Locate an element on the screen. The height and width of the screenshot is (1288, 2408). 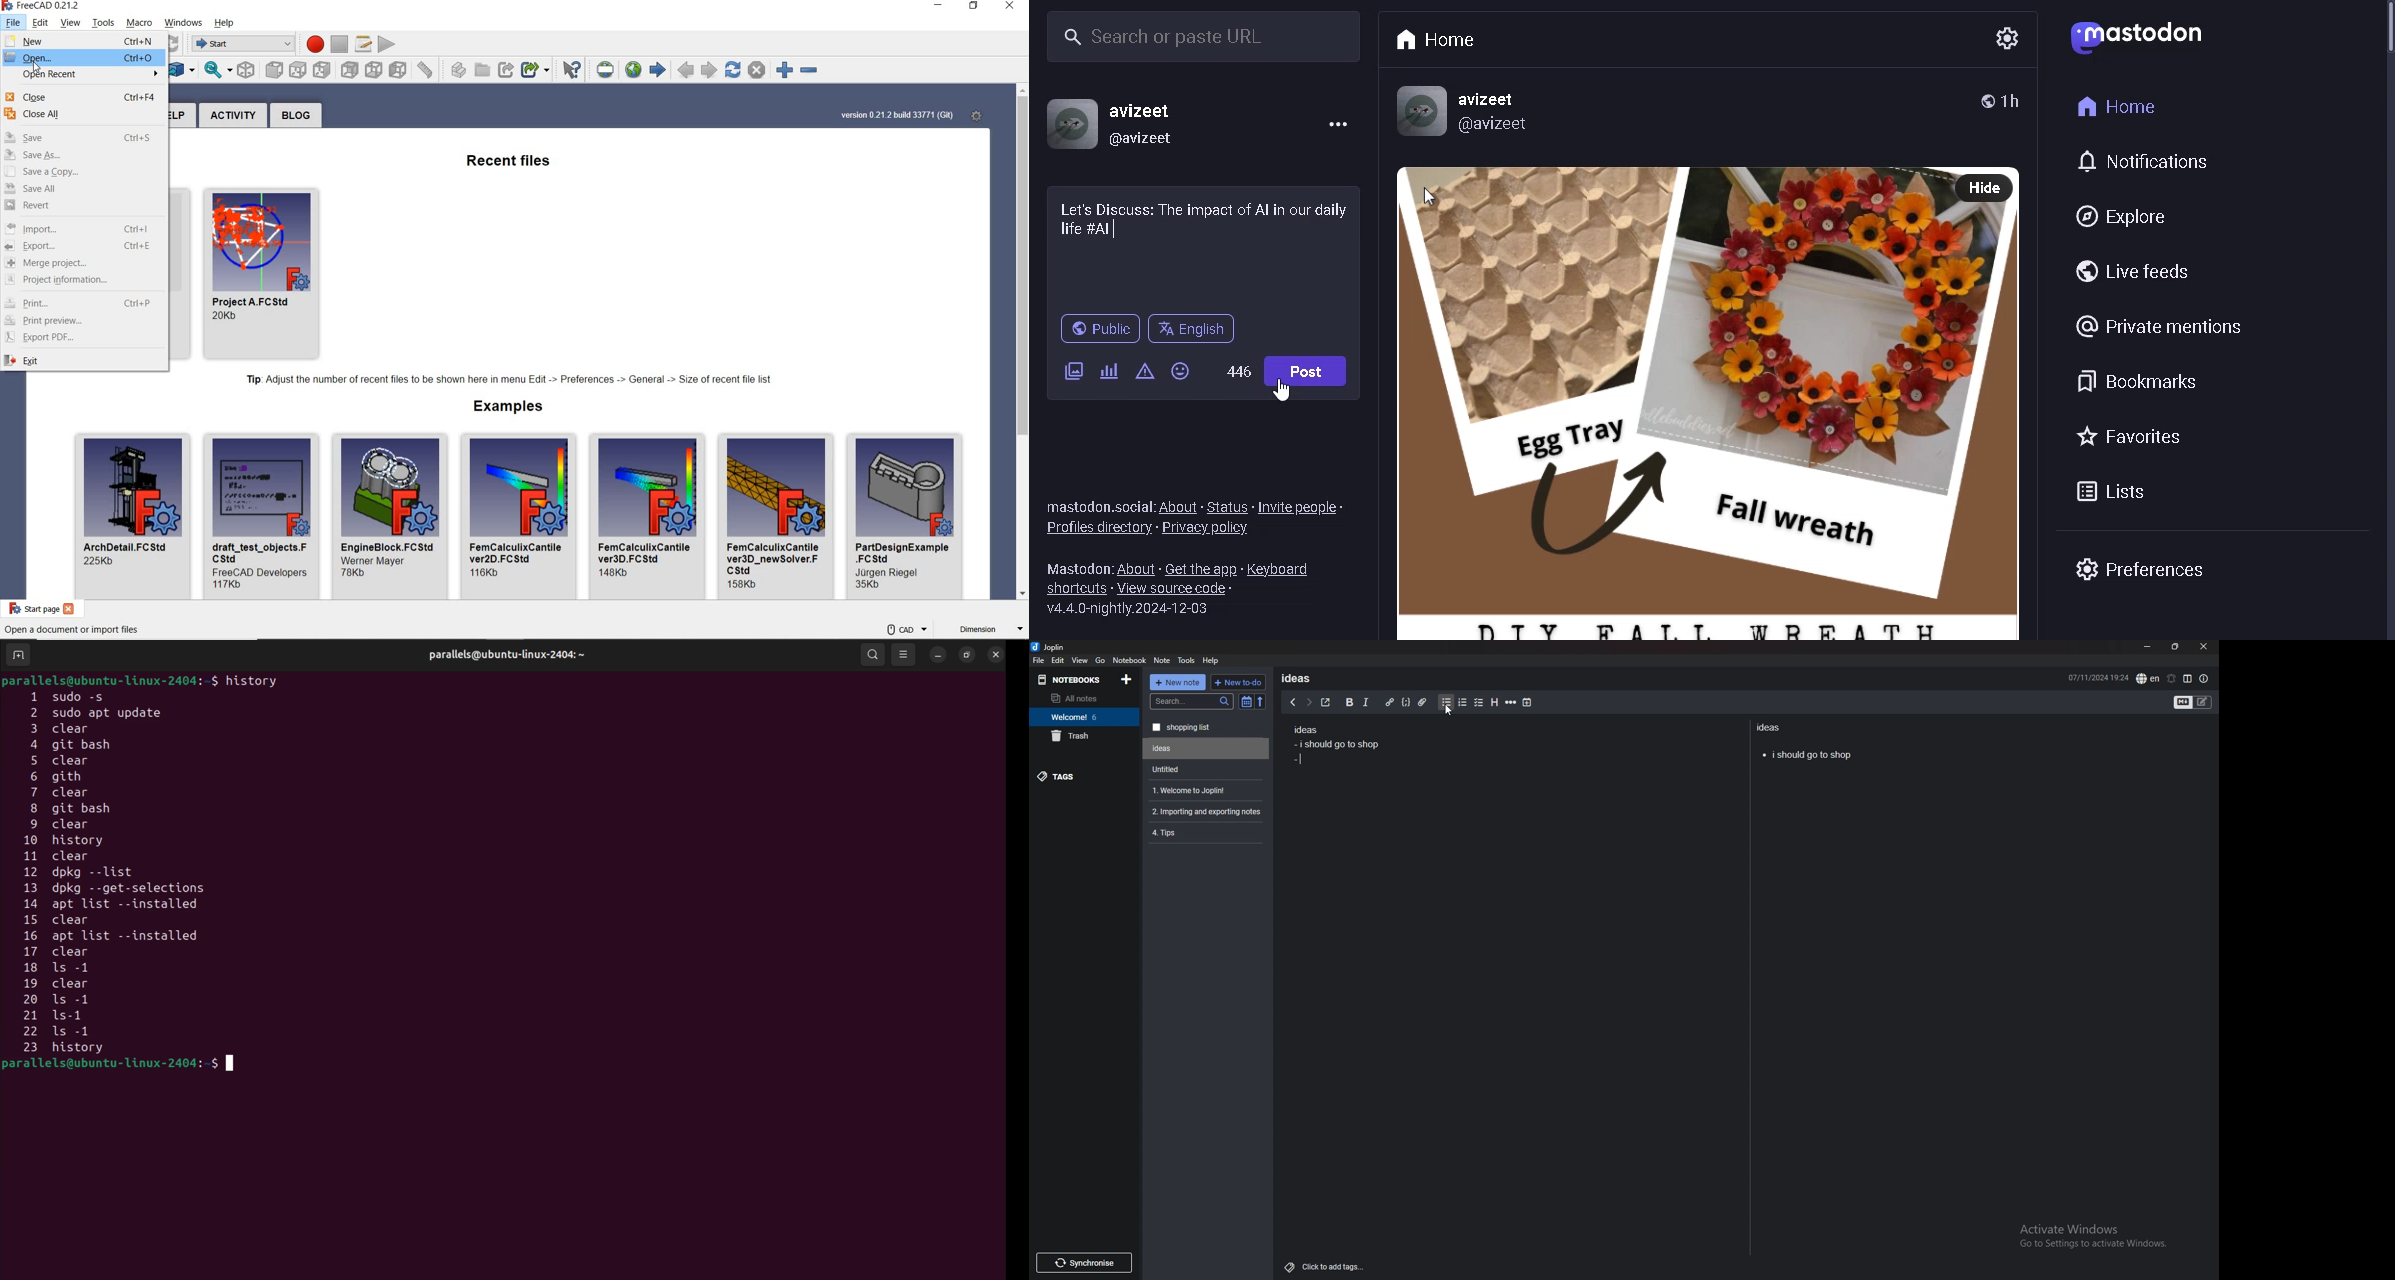
Tips is located at coordinates (1205, 832).